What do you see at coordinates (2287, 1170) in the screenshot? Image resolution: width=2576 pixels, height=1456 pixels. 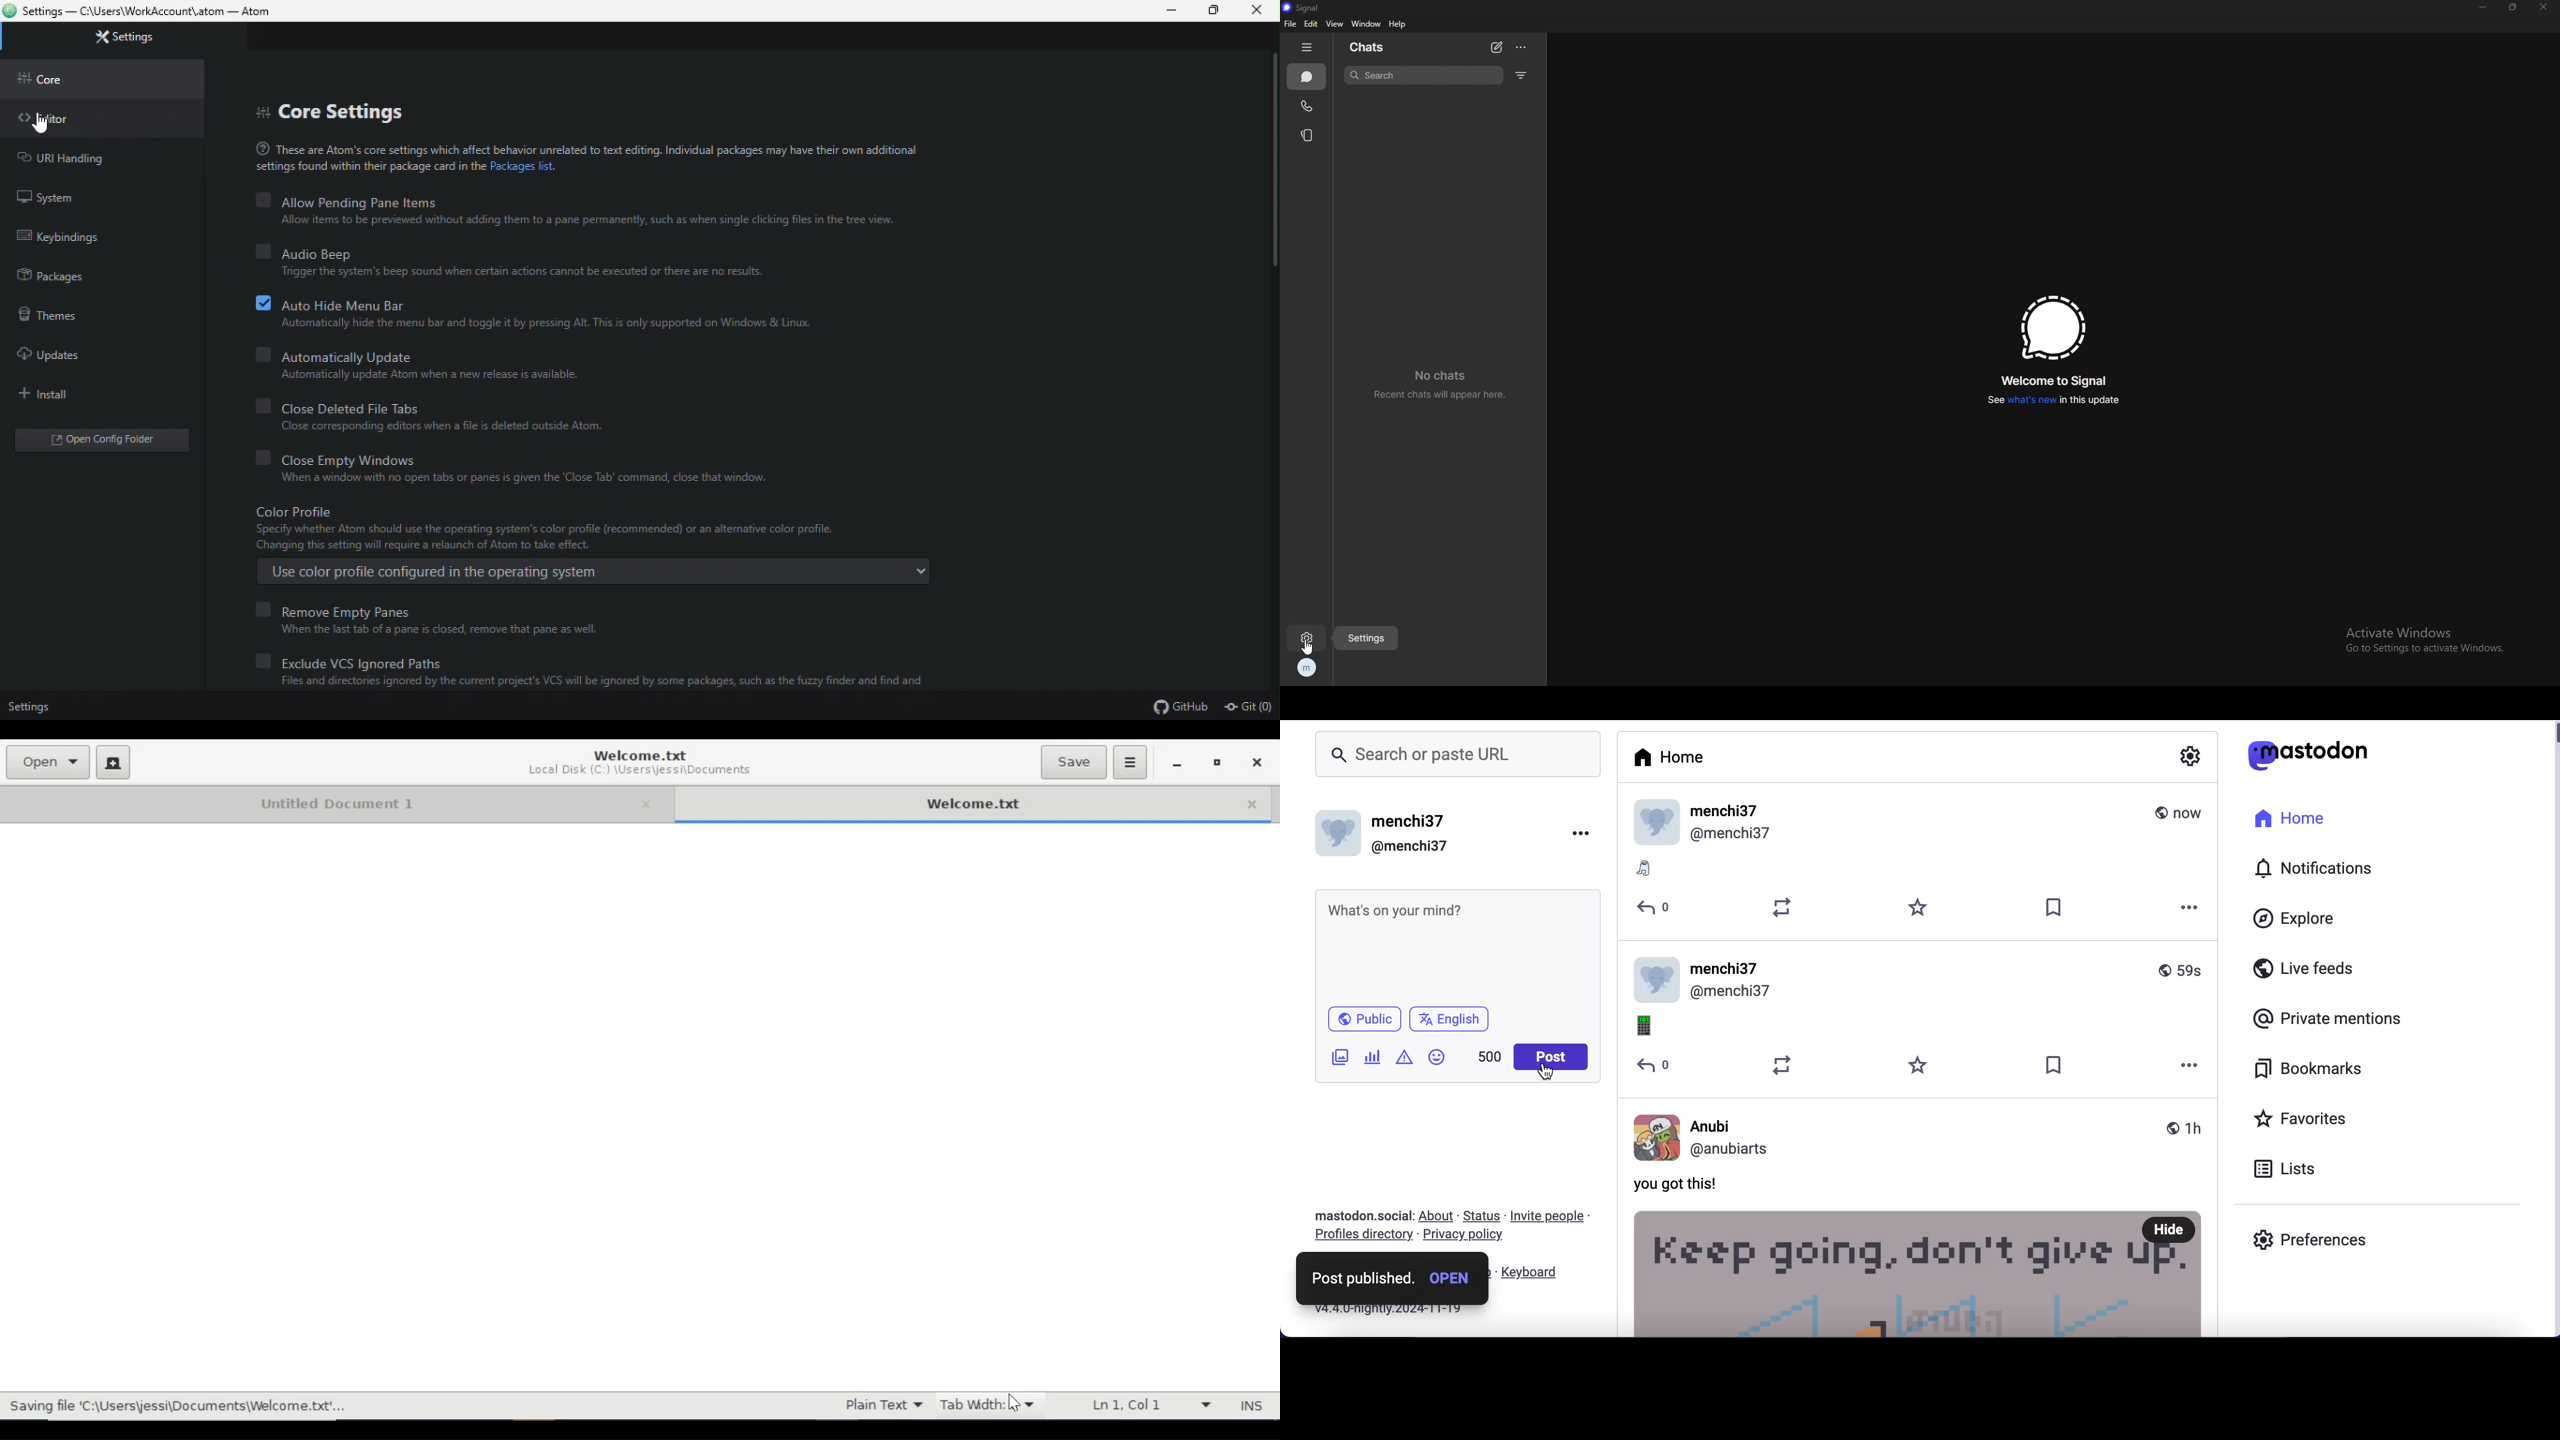 I see `lists` at bounding box center [2287, 1170].